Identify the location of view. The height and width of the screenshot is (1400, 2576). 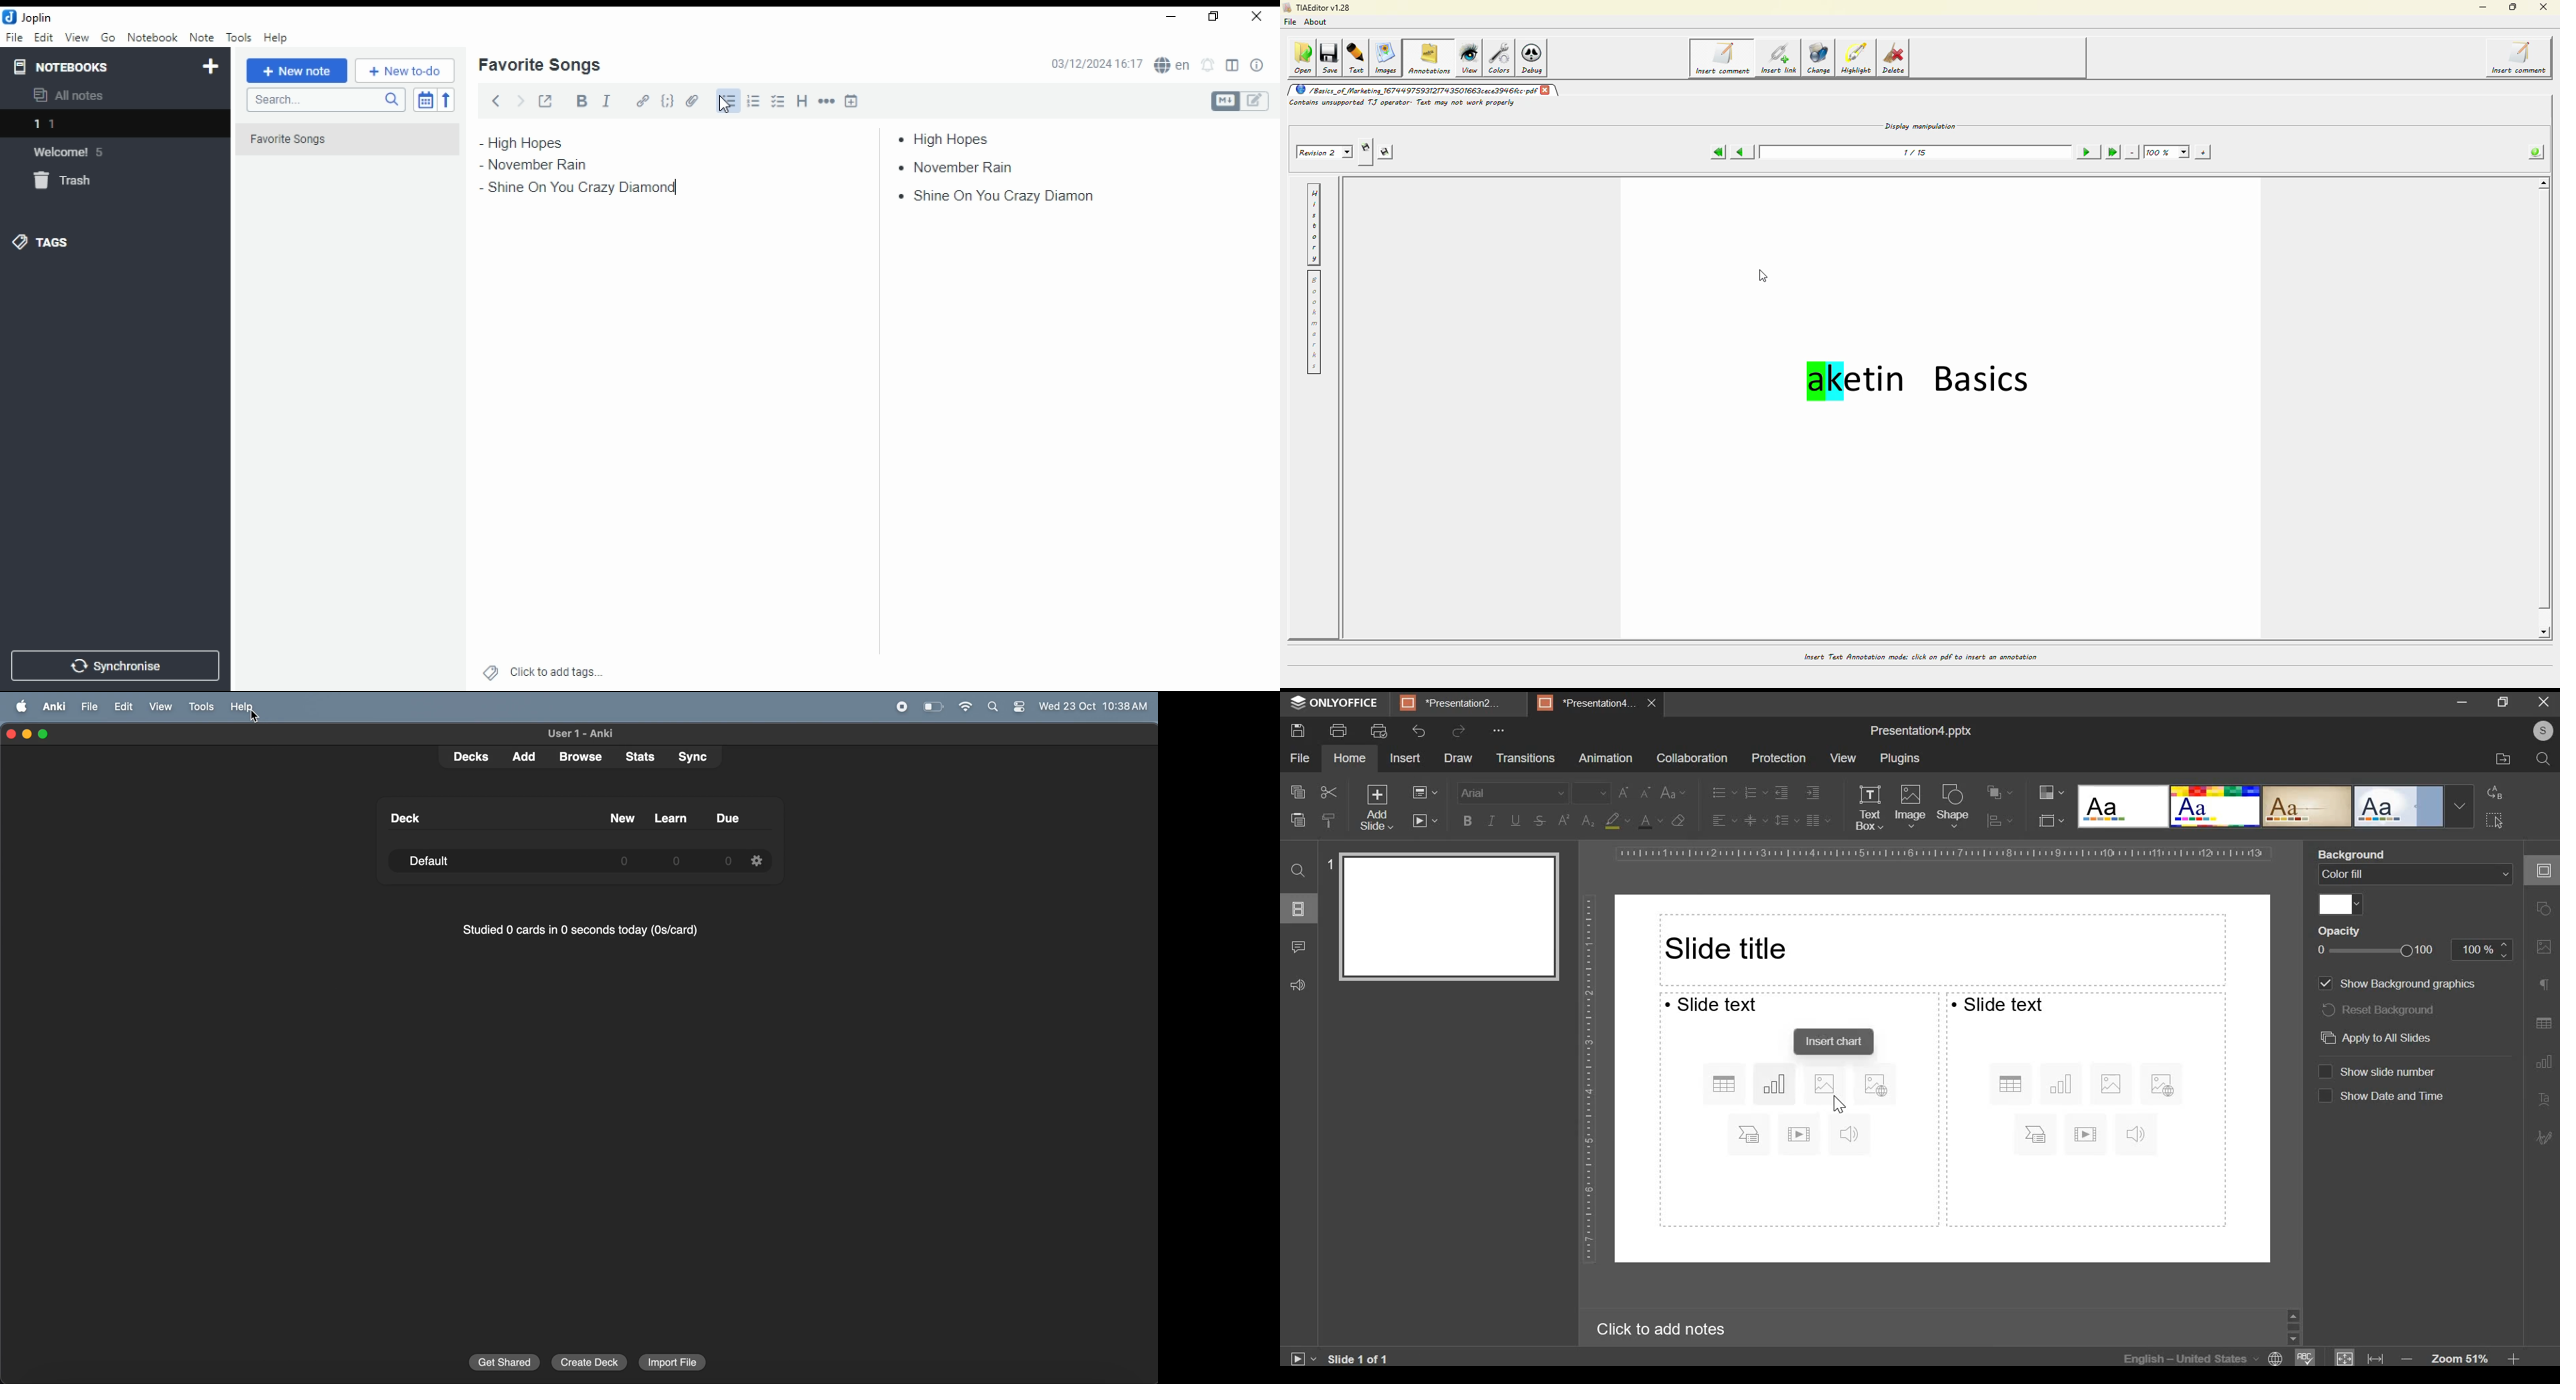
(77, 38).